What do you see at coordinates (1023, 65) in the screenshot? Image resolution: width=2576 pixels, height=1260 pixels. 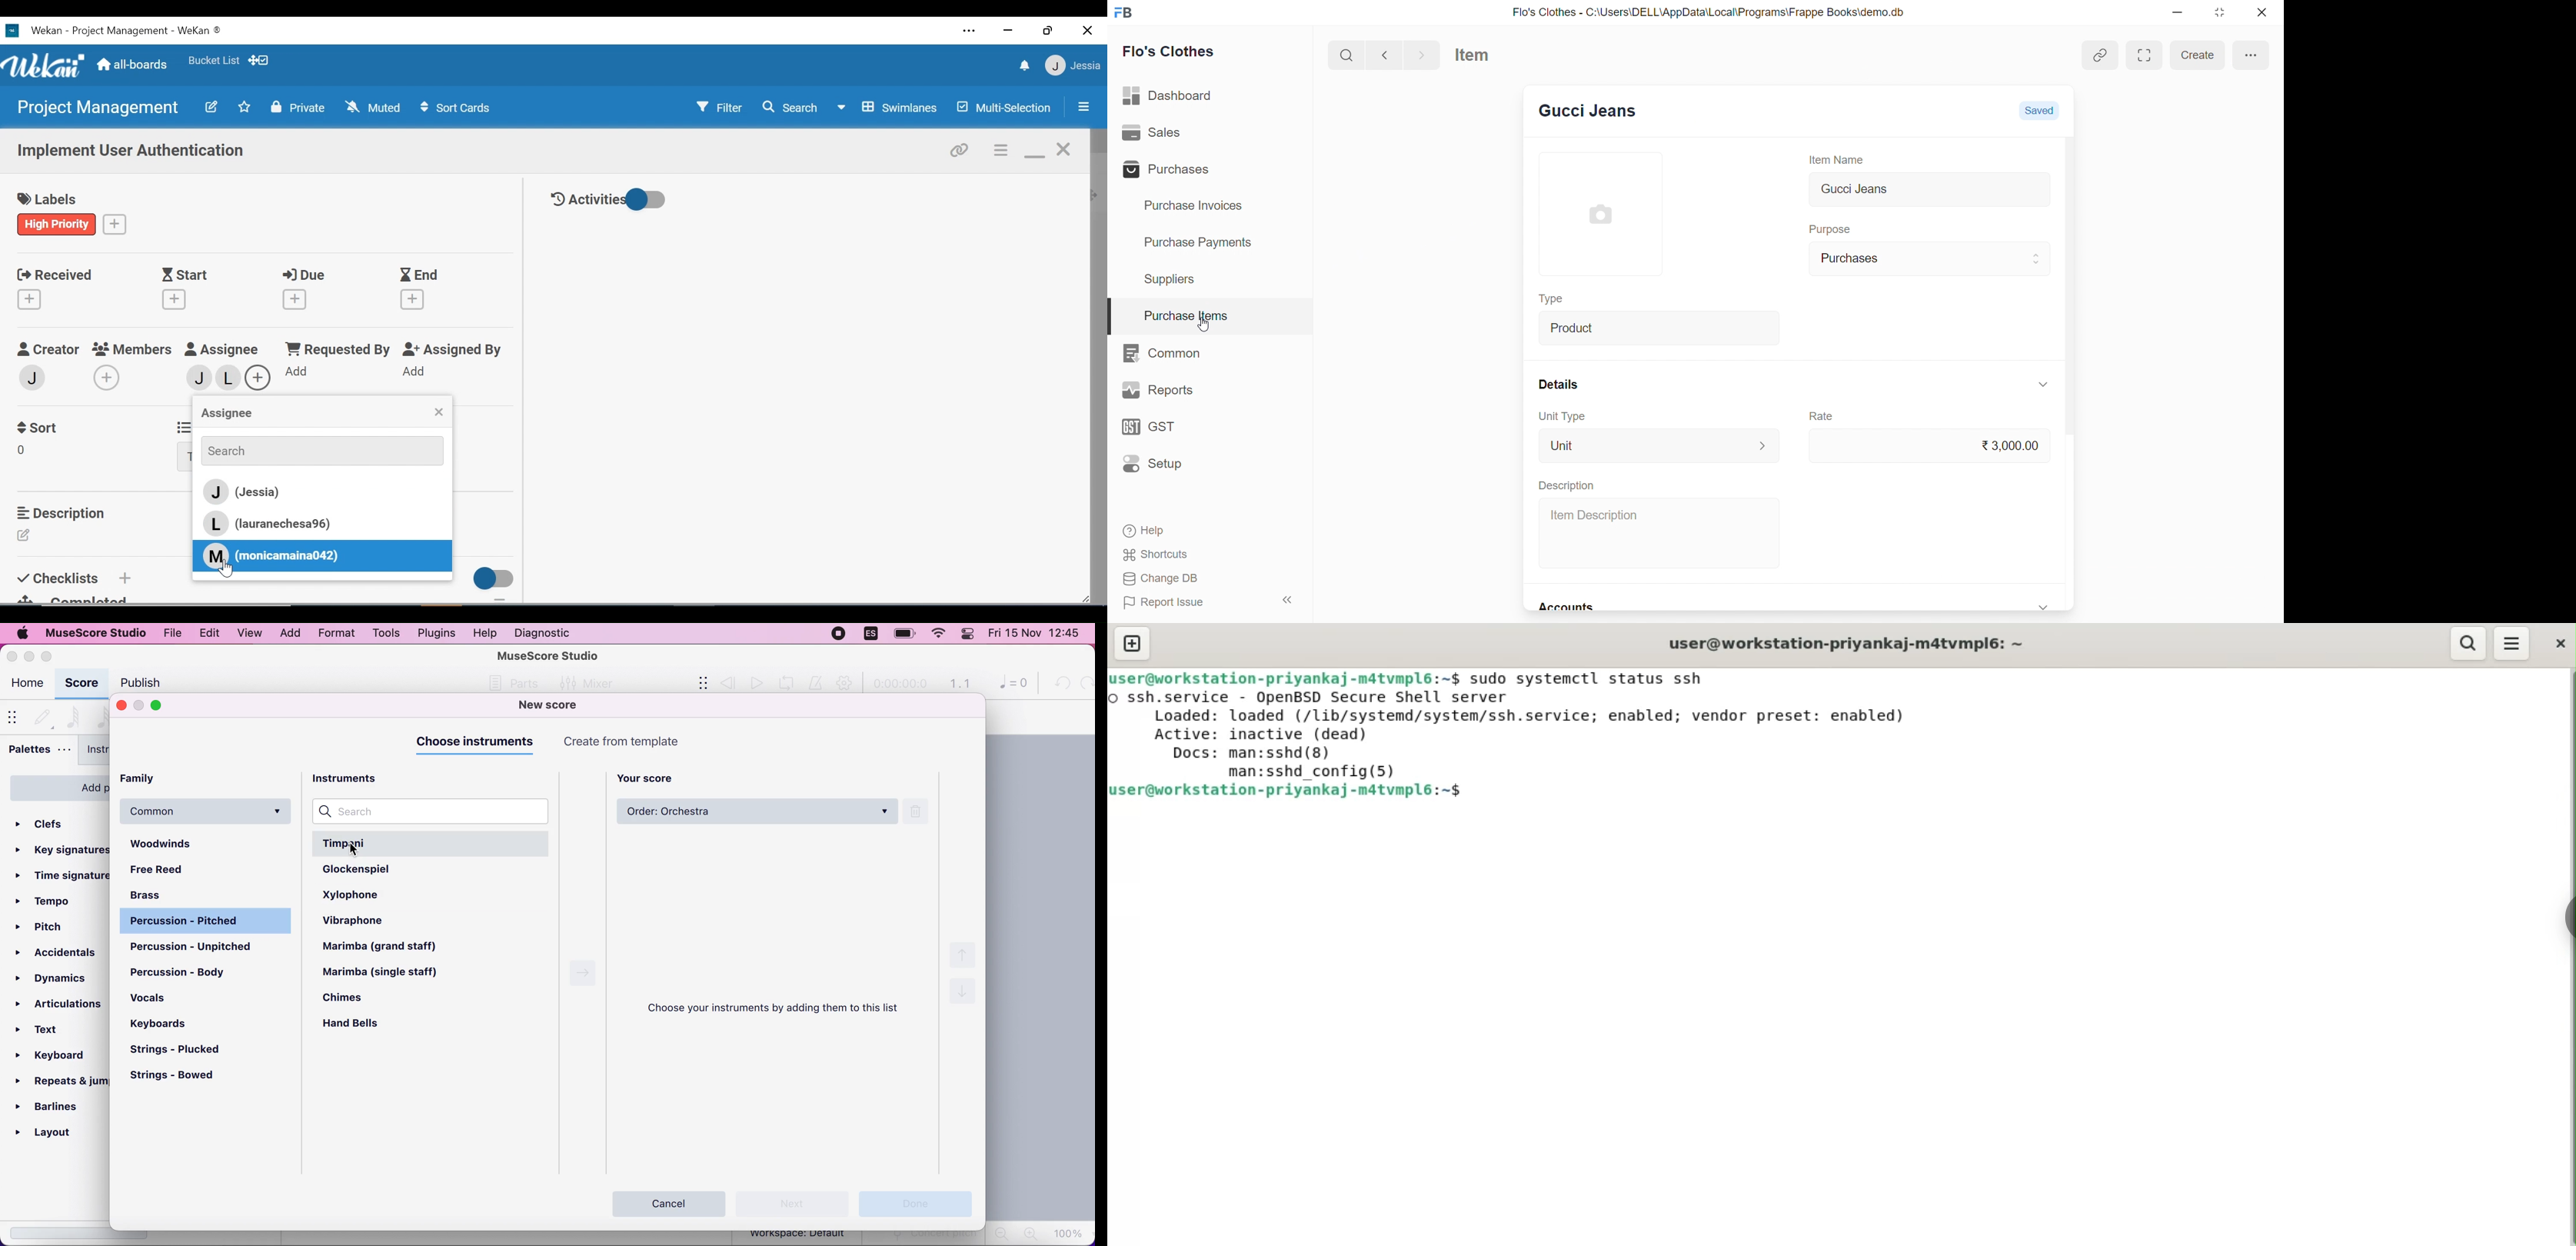 I see `notifications` at bounding box center [1023, 65].